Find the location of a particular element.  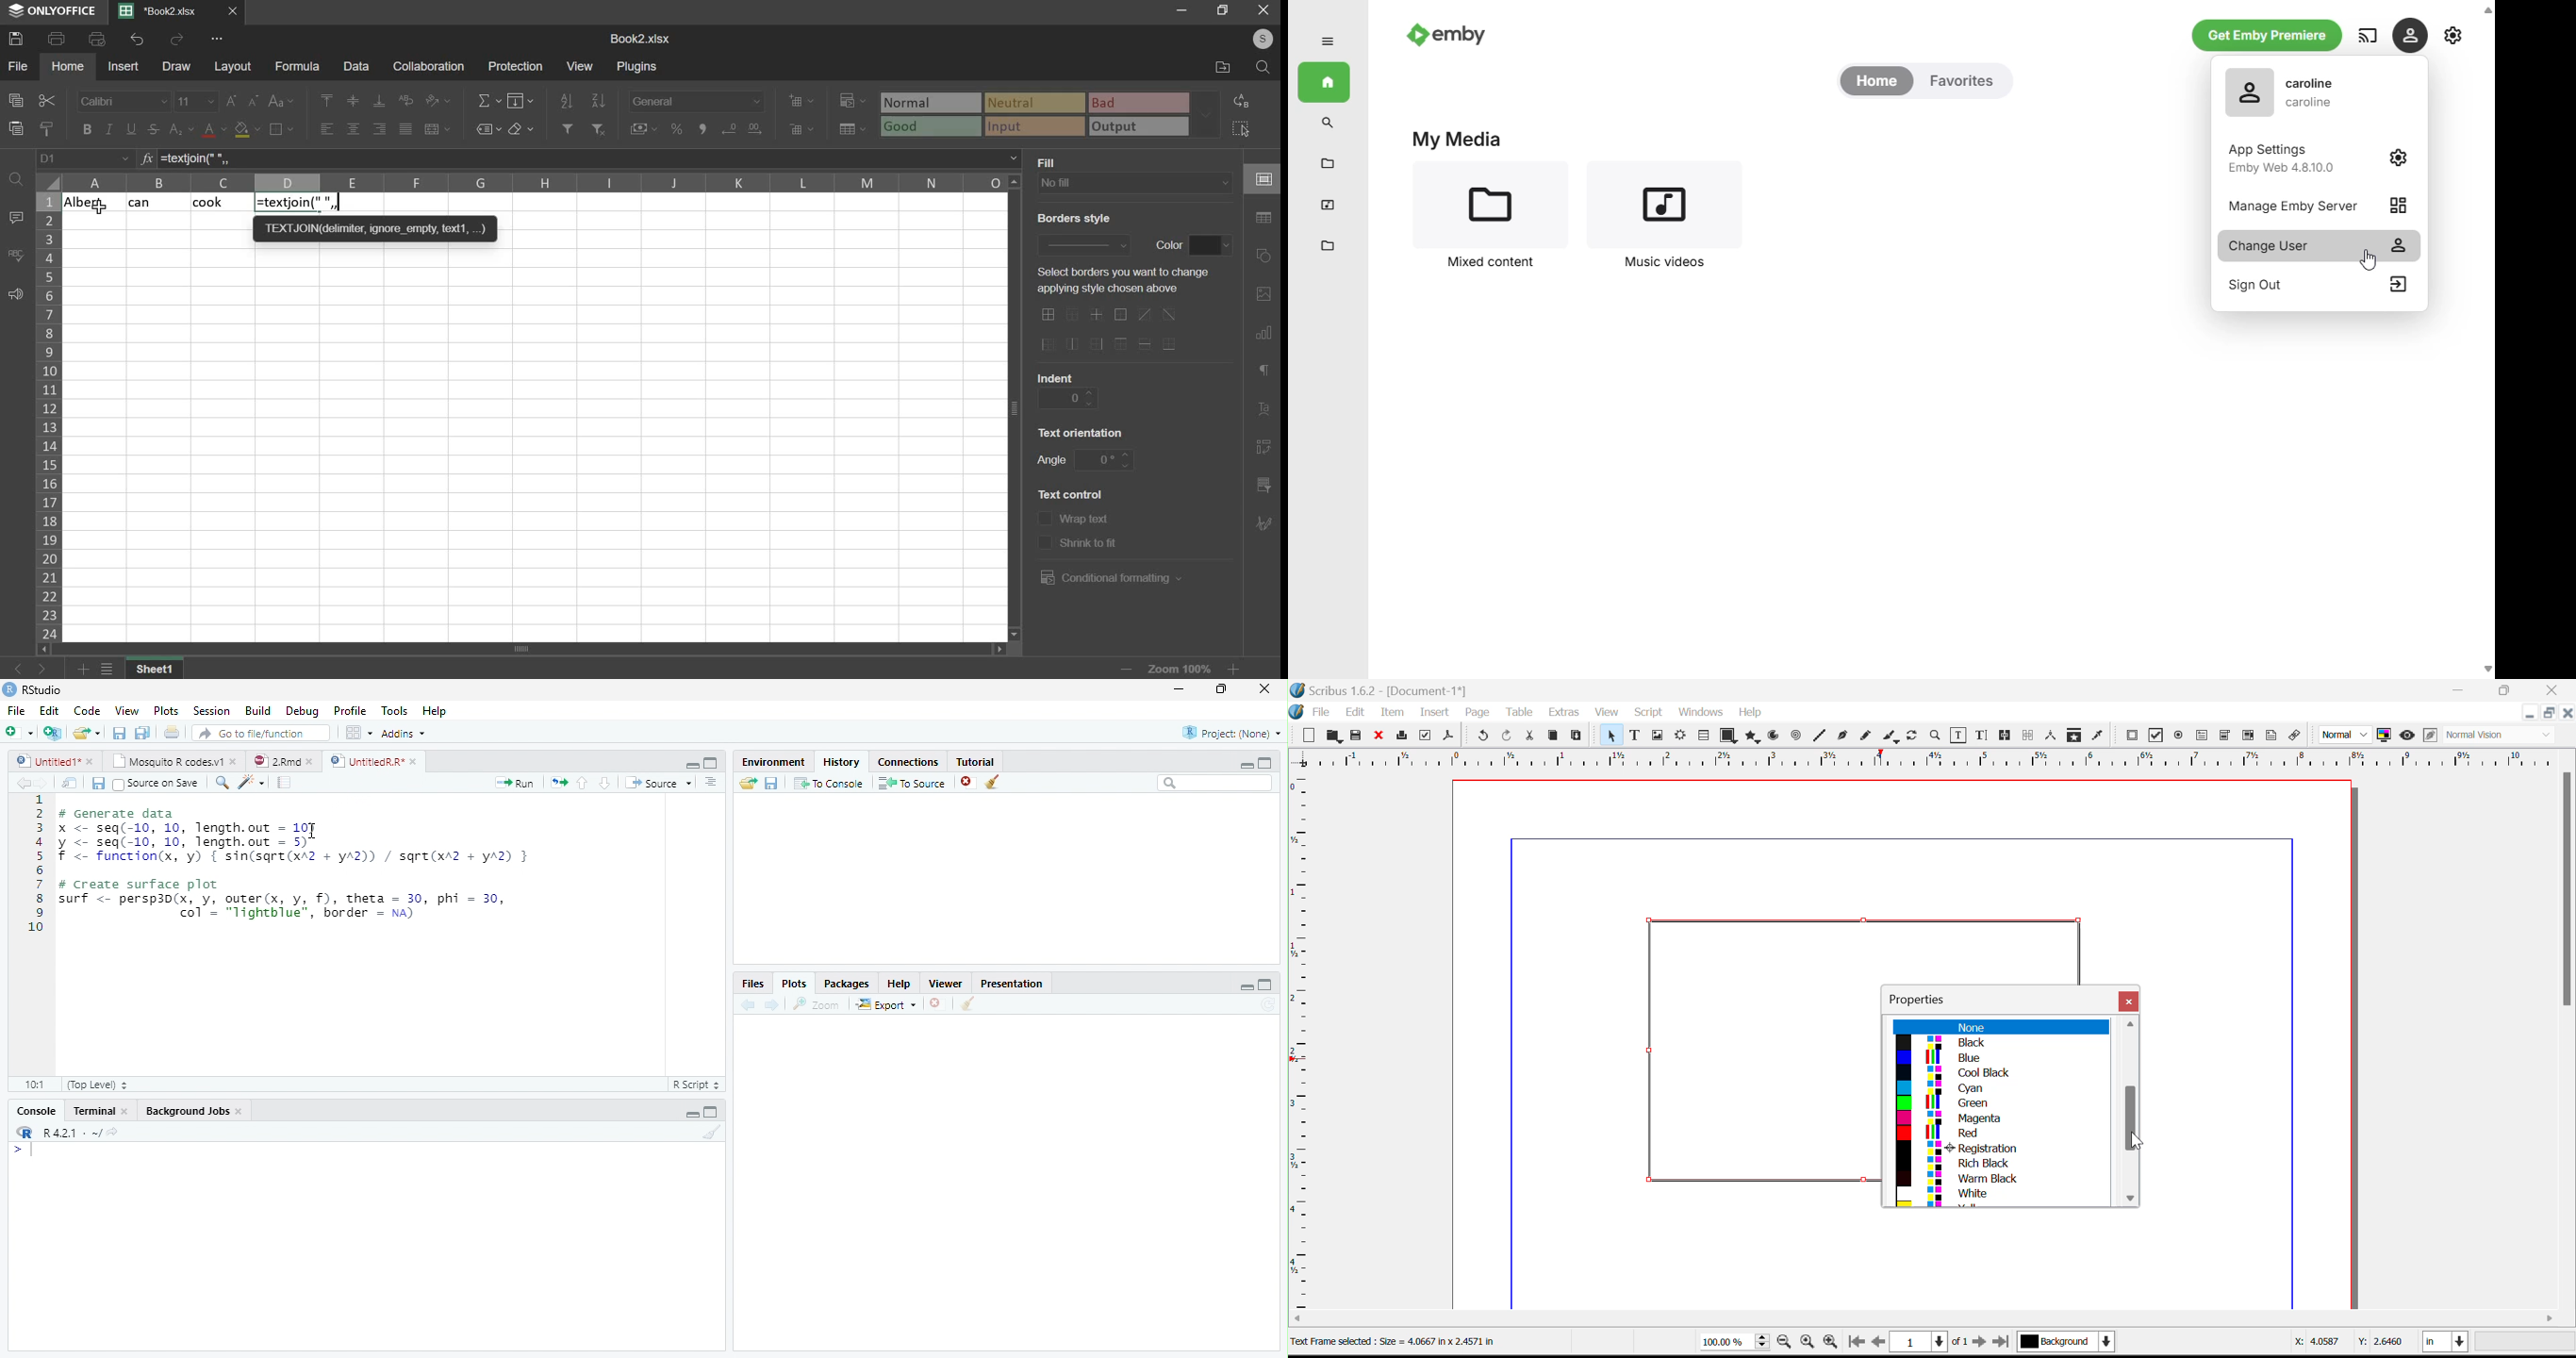

albert is located at coordinates (95, 203).